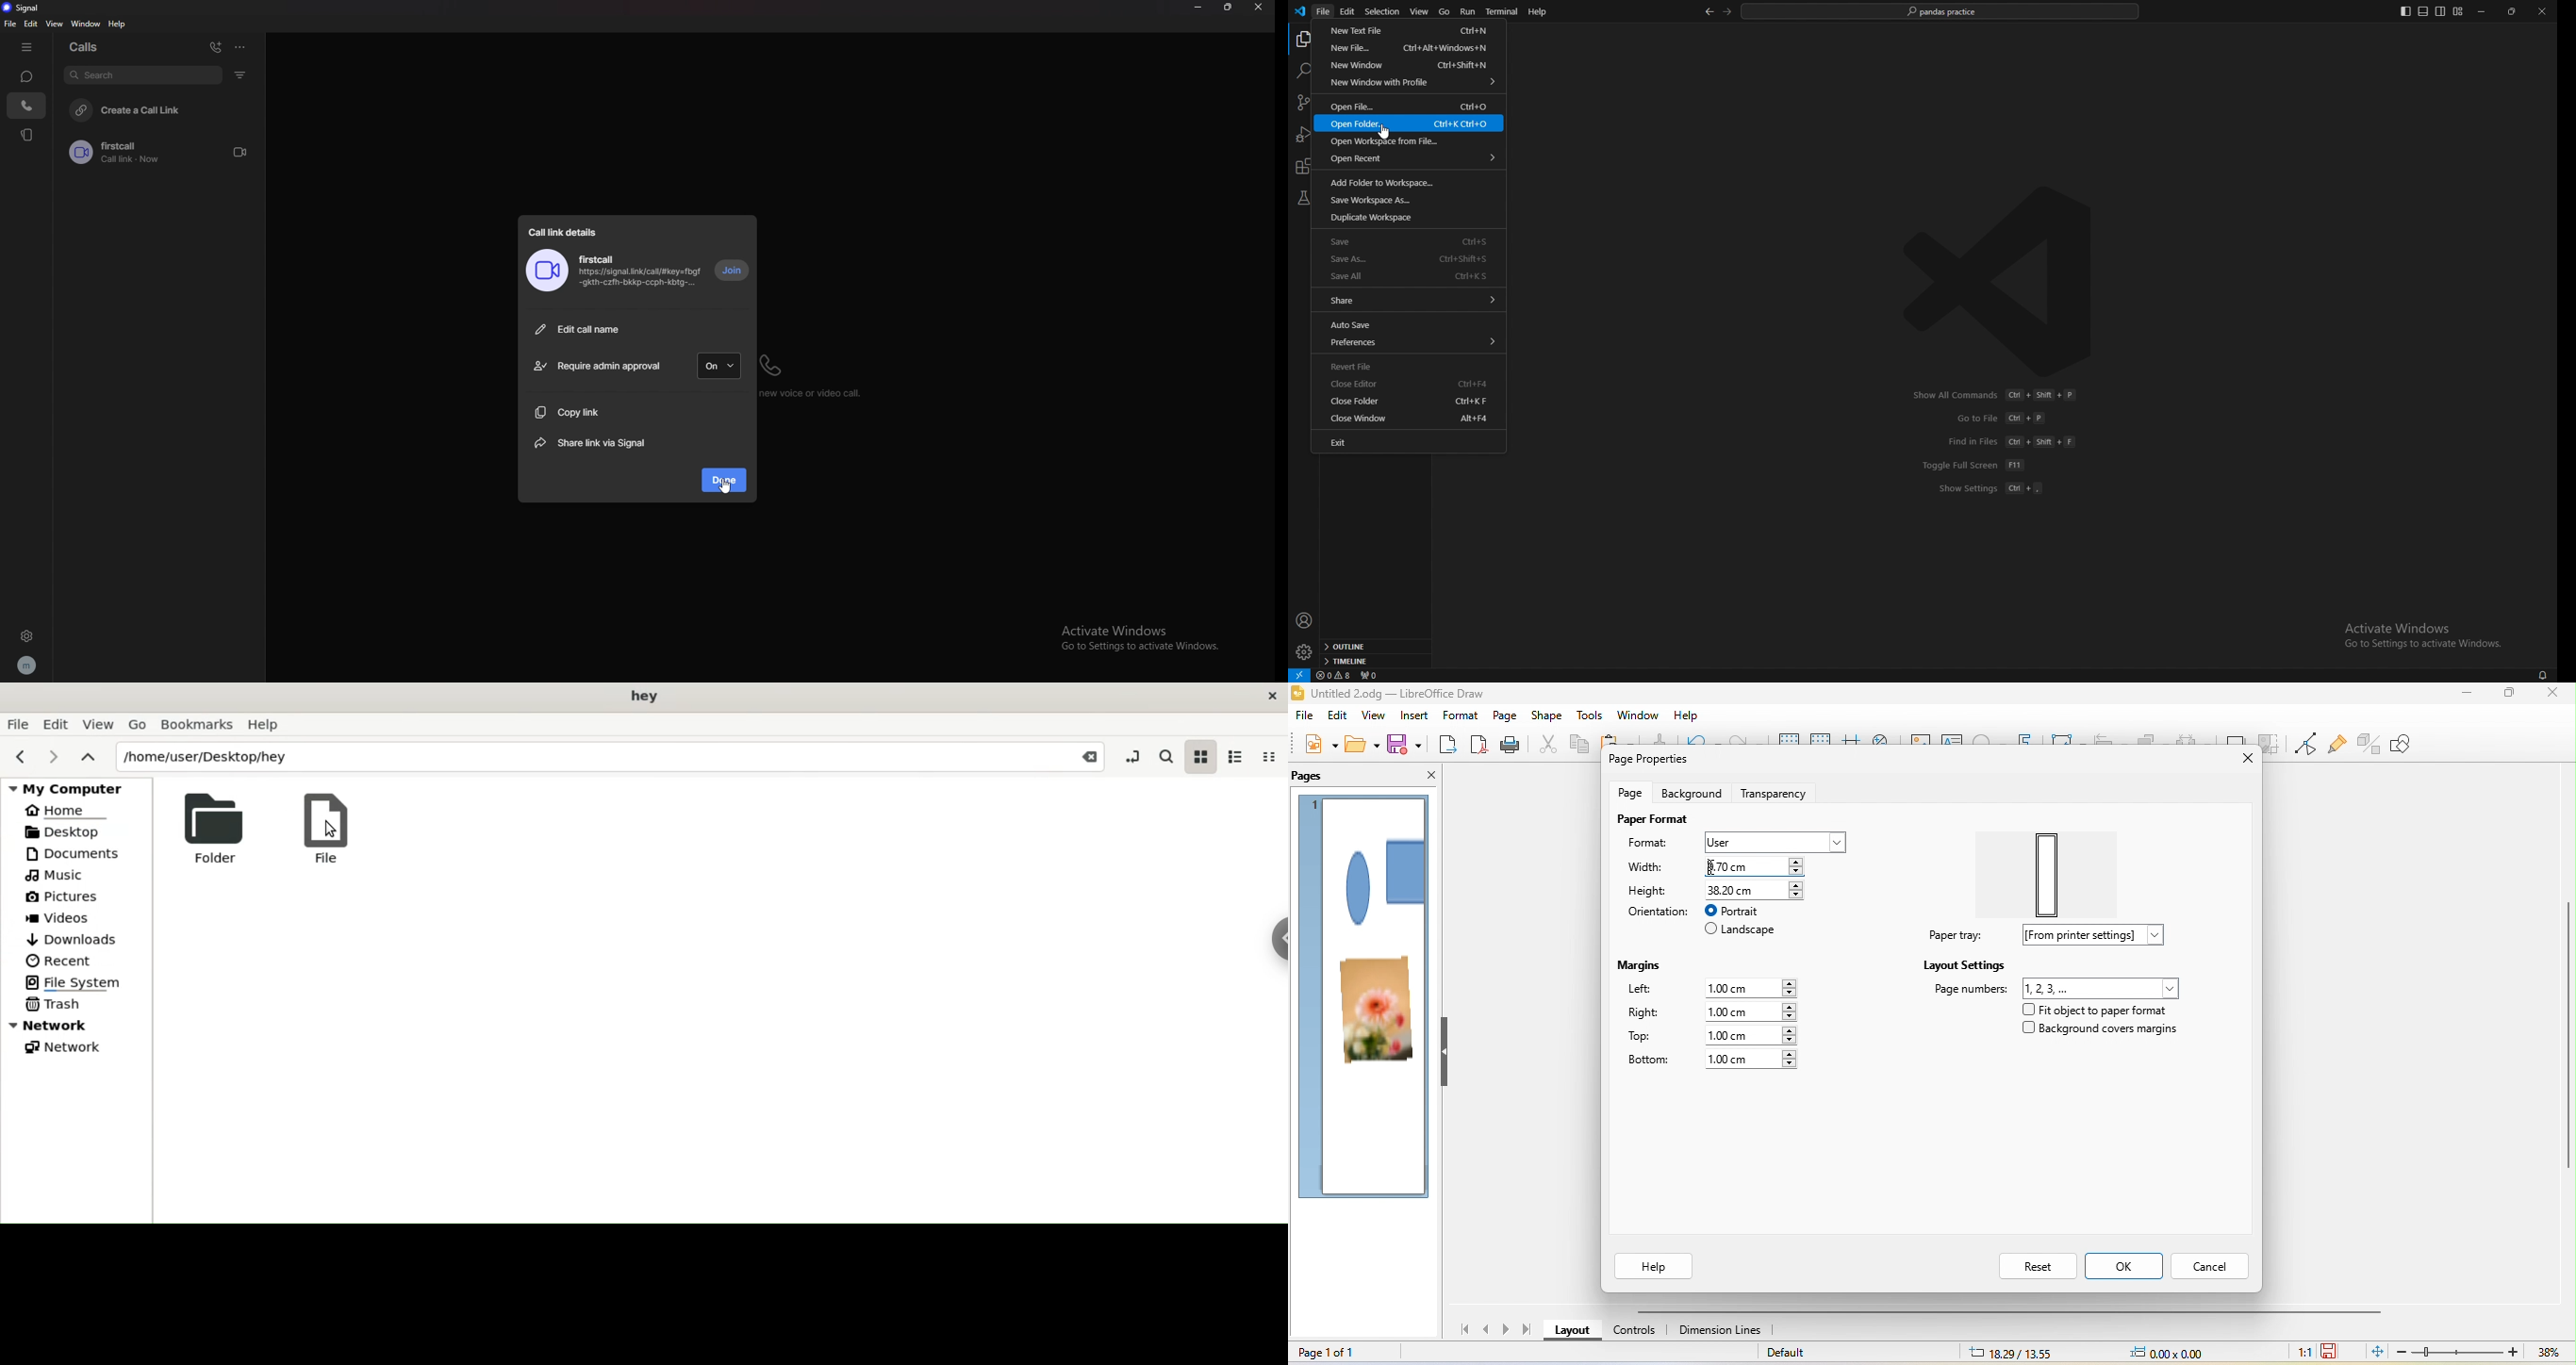 The image size is (2576, 1372). I want to click on alarms, so click(2544, 675).